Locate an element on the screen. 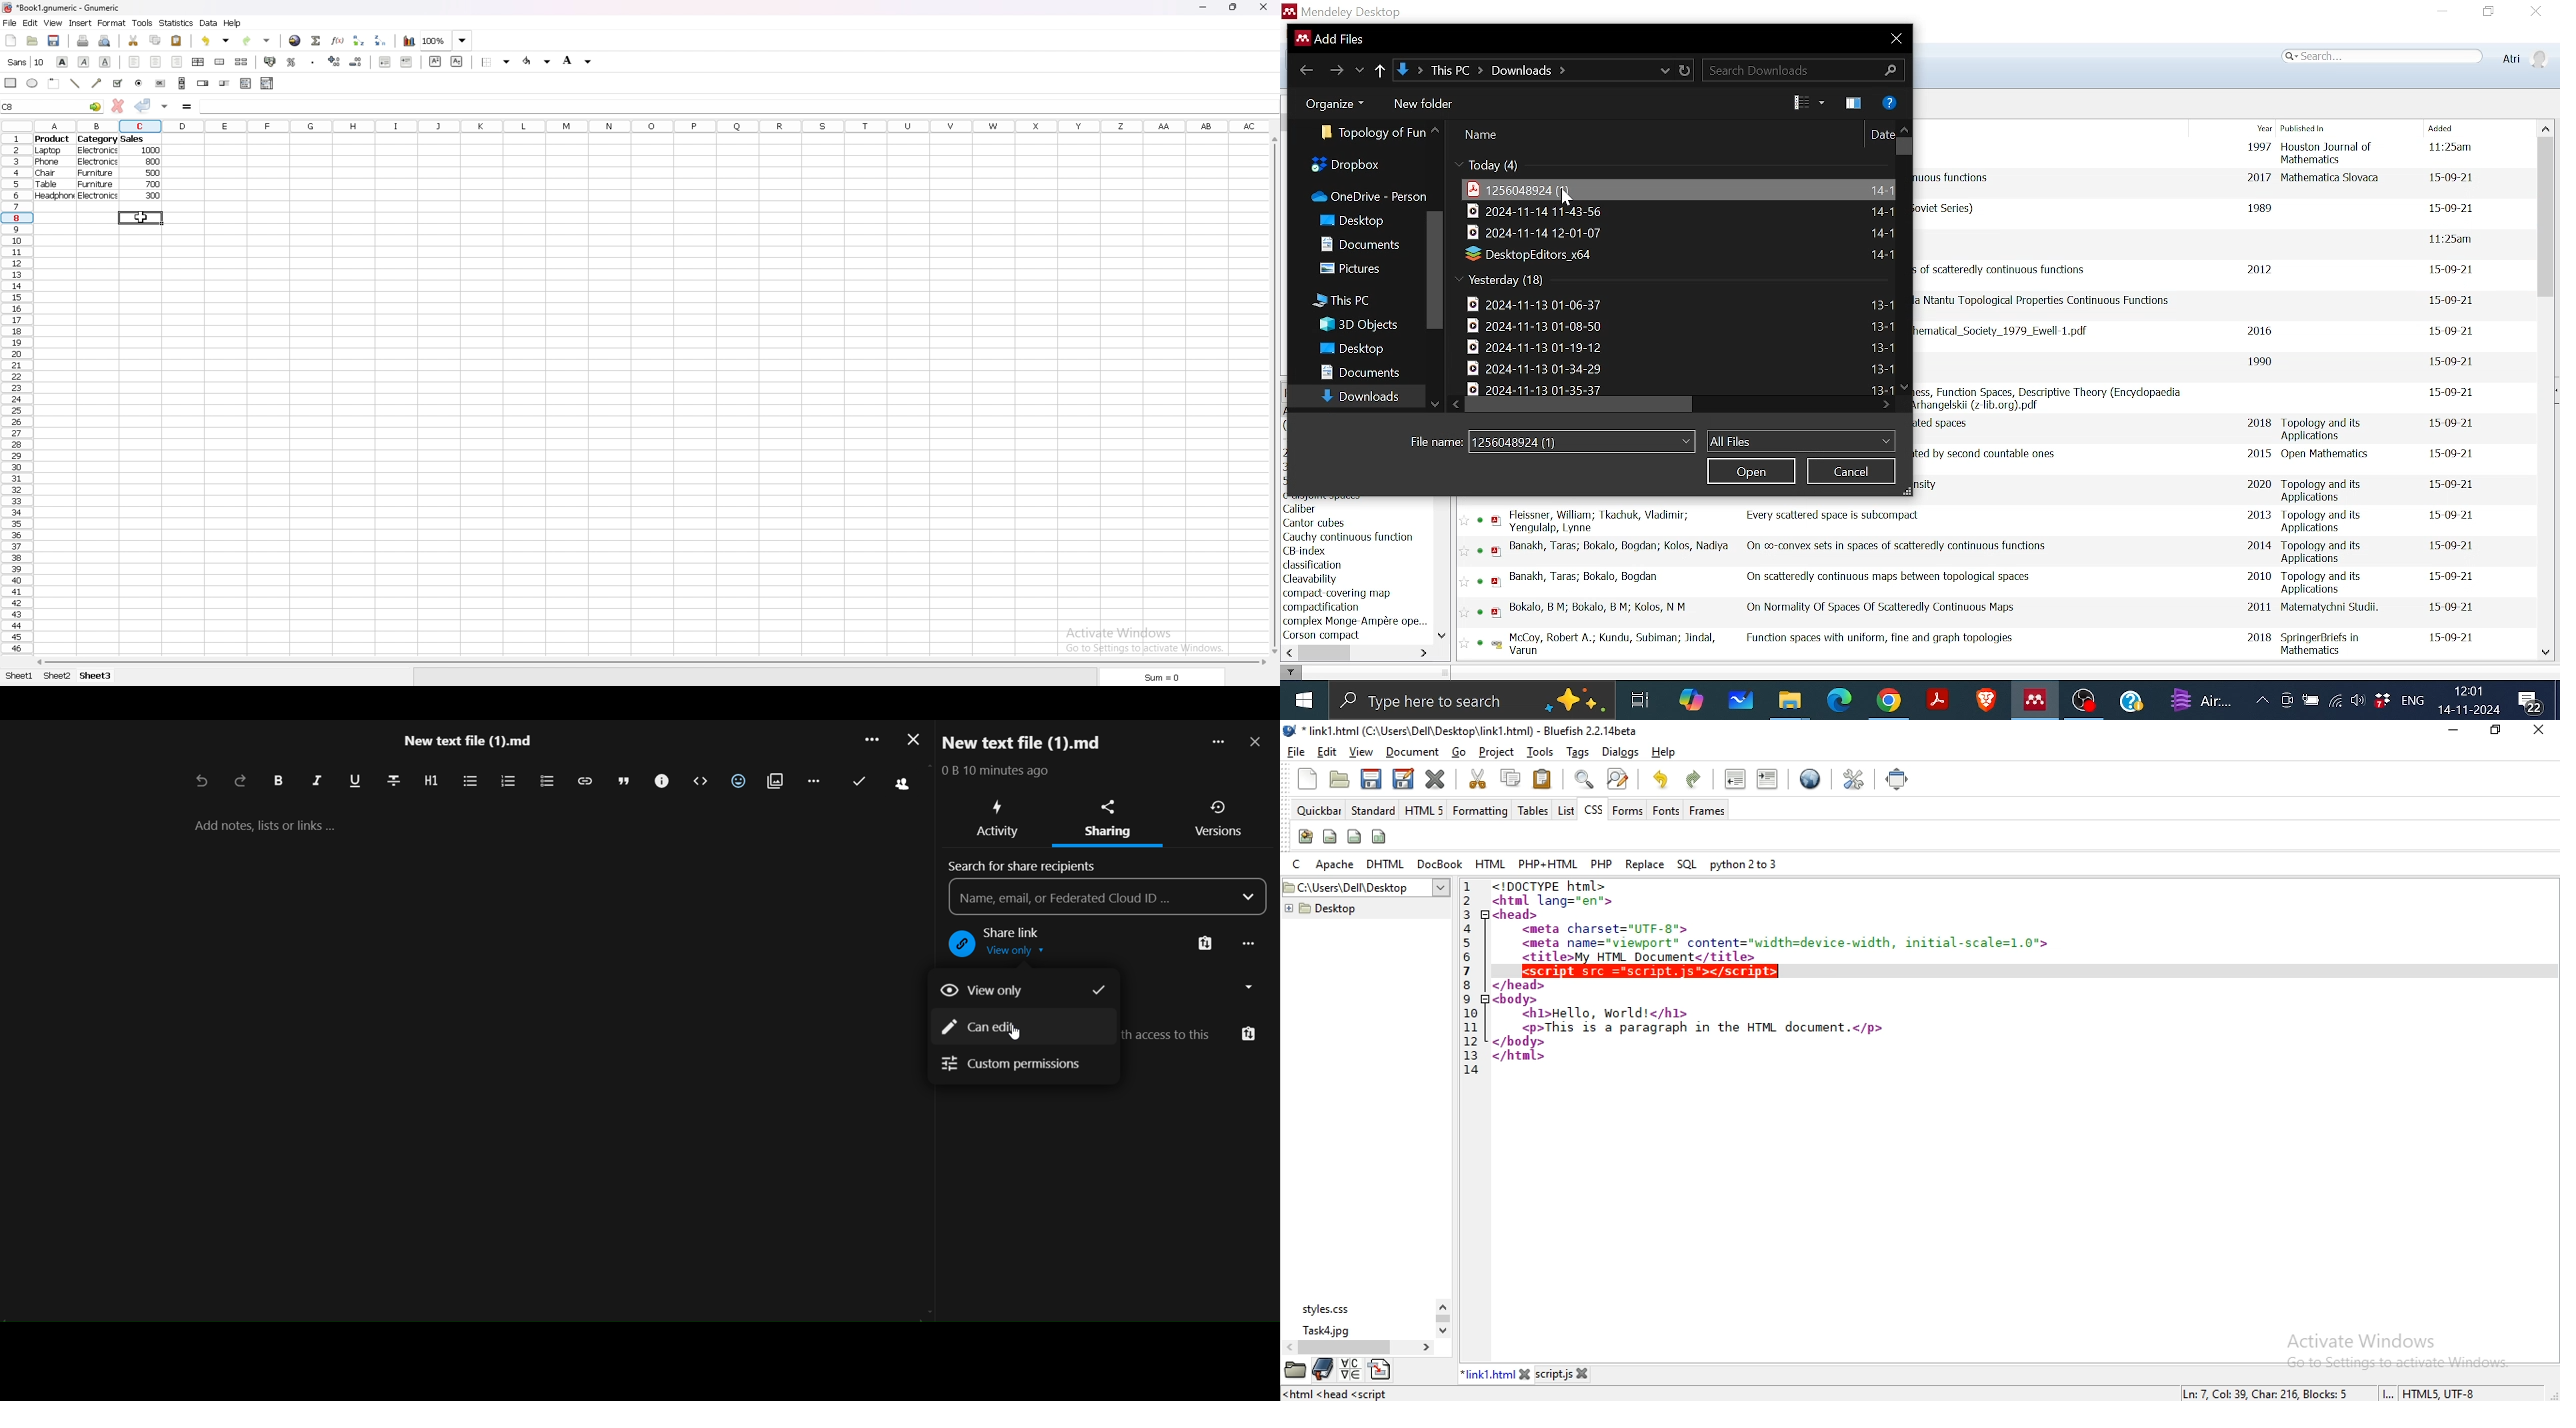 Image resolution: width=2576 pixels, height=1428 pixels. Published in is located at coordinates (2332, 608).